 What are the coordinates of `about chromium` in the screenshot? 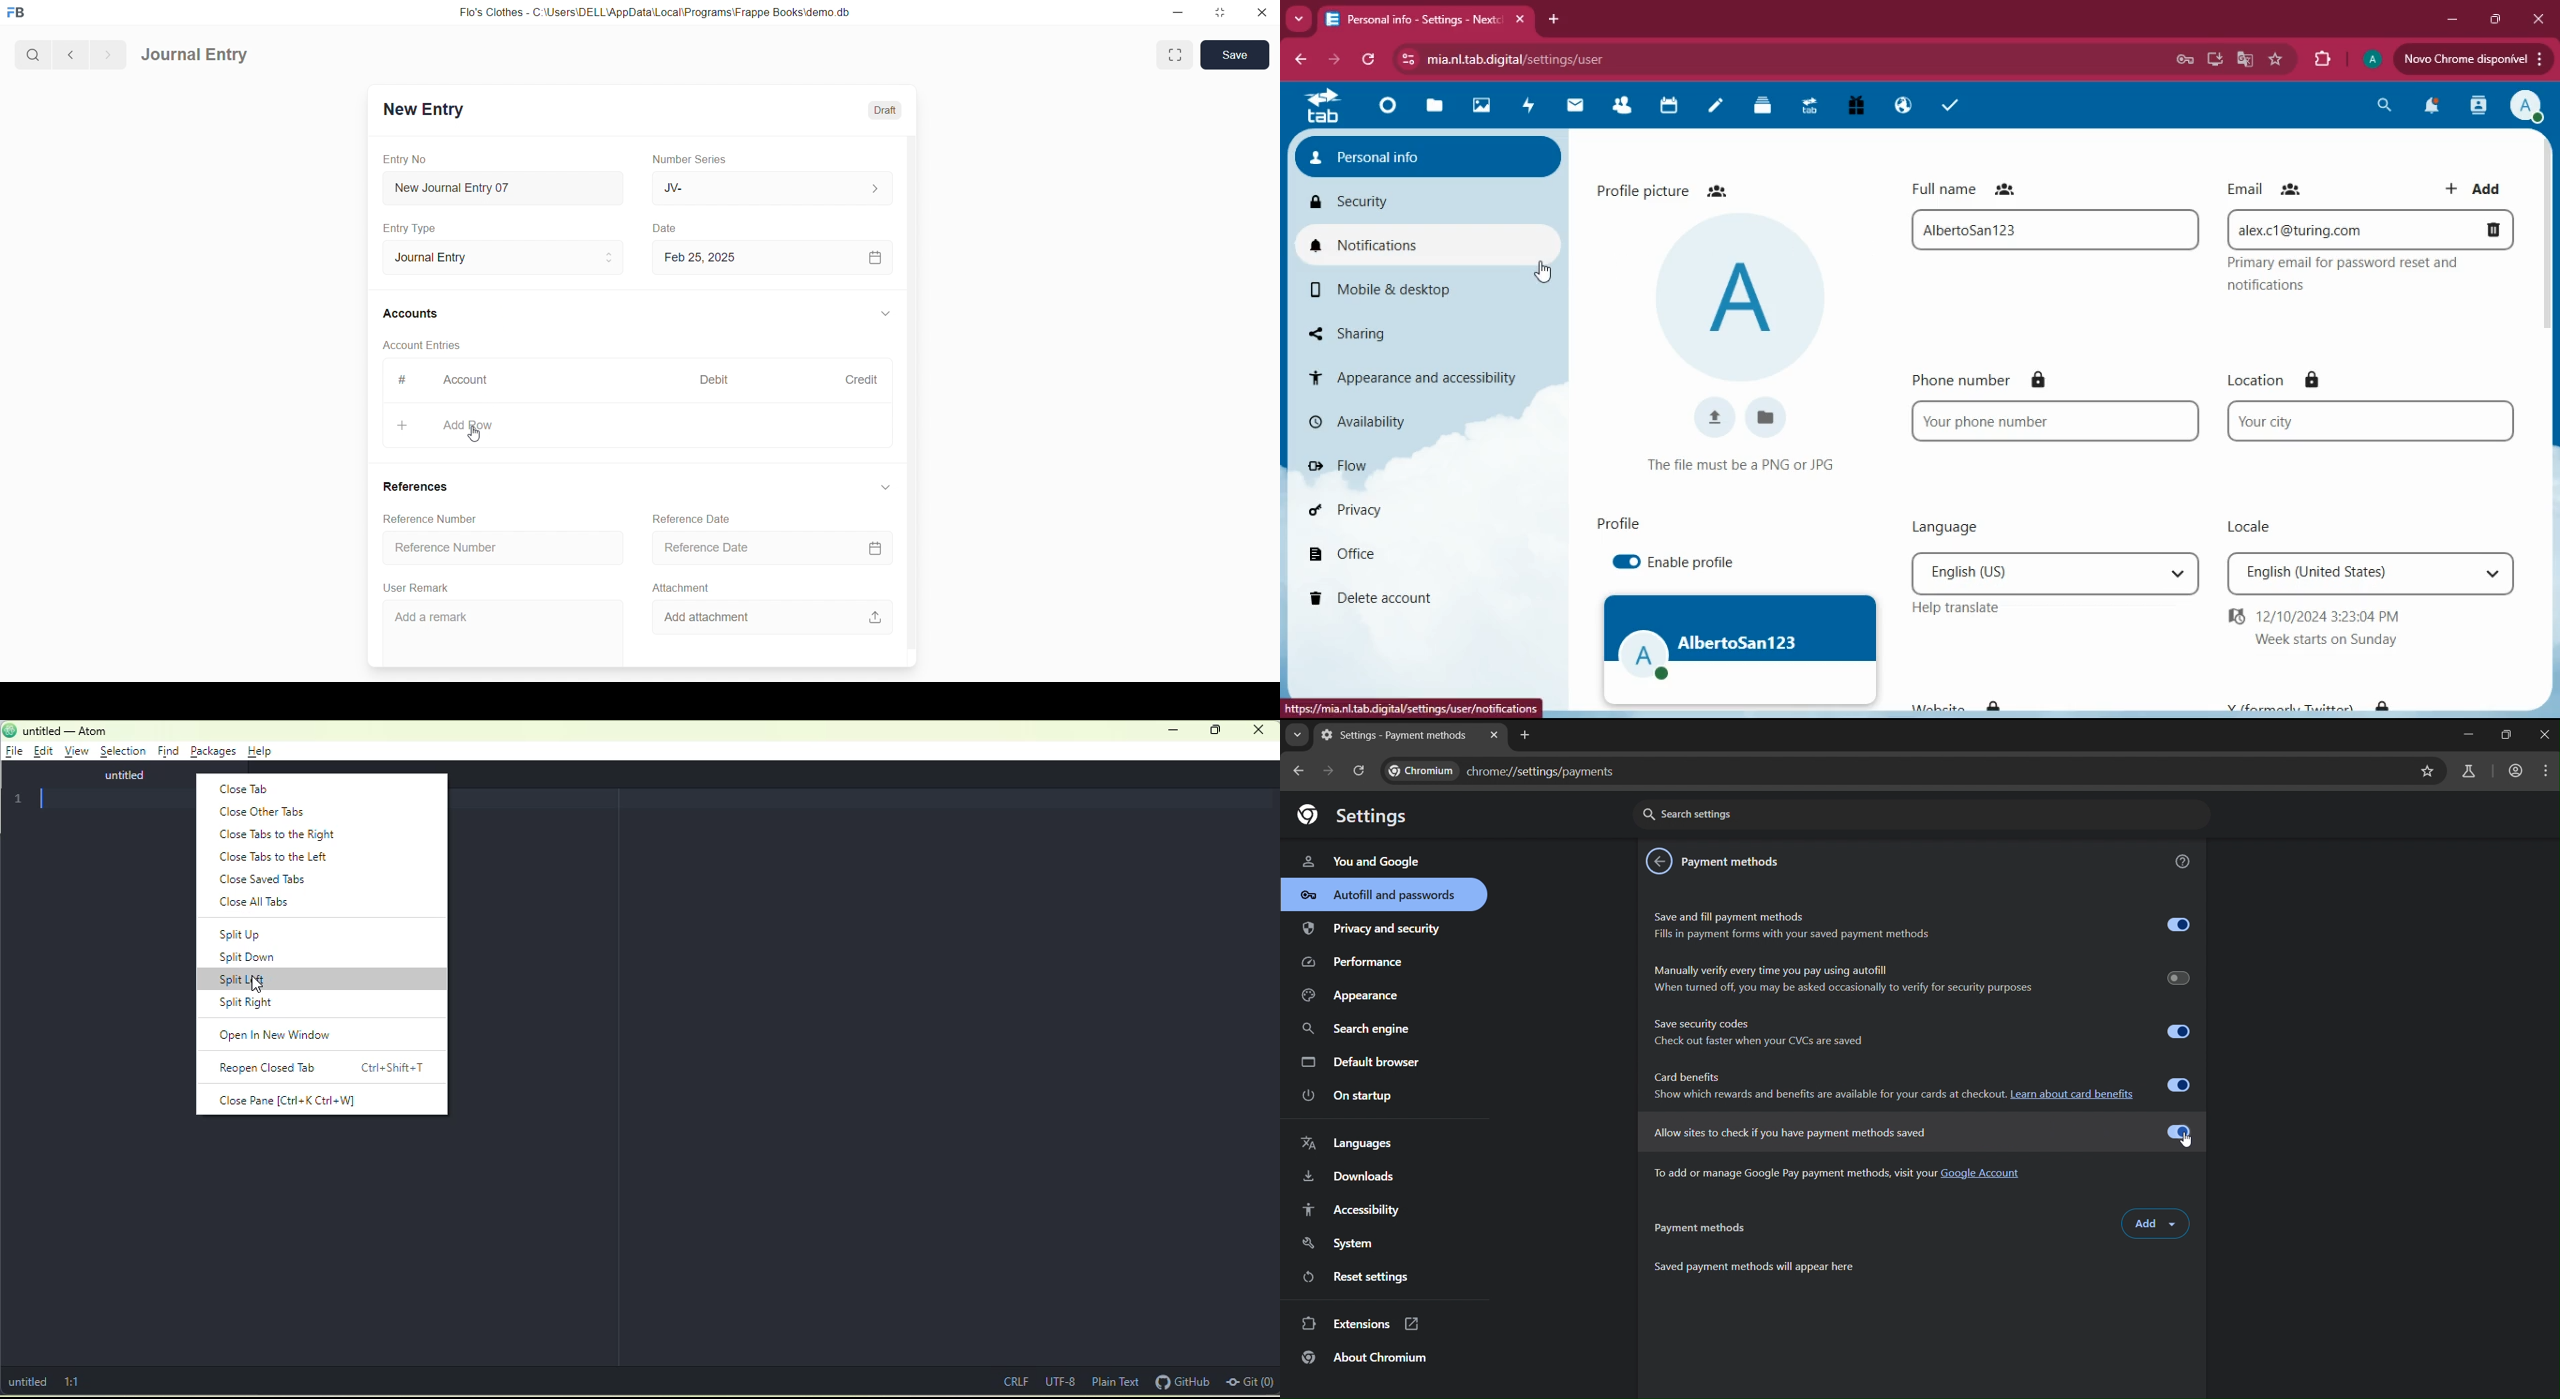 It's located at (1370, 1358).